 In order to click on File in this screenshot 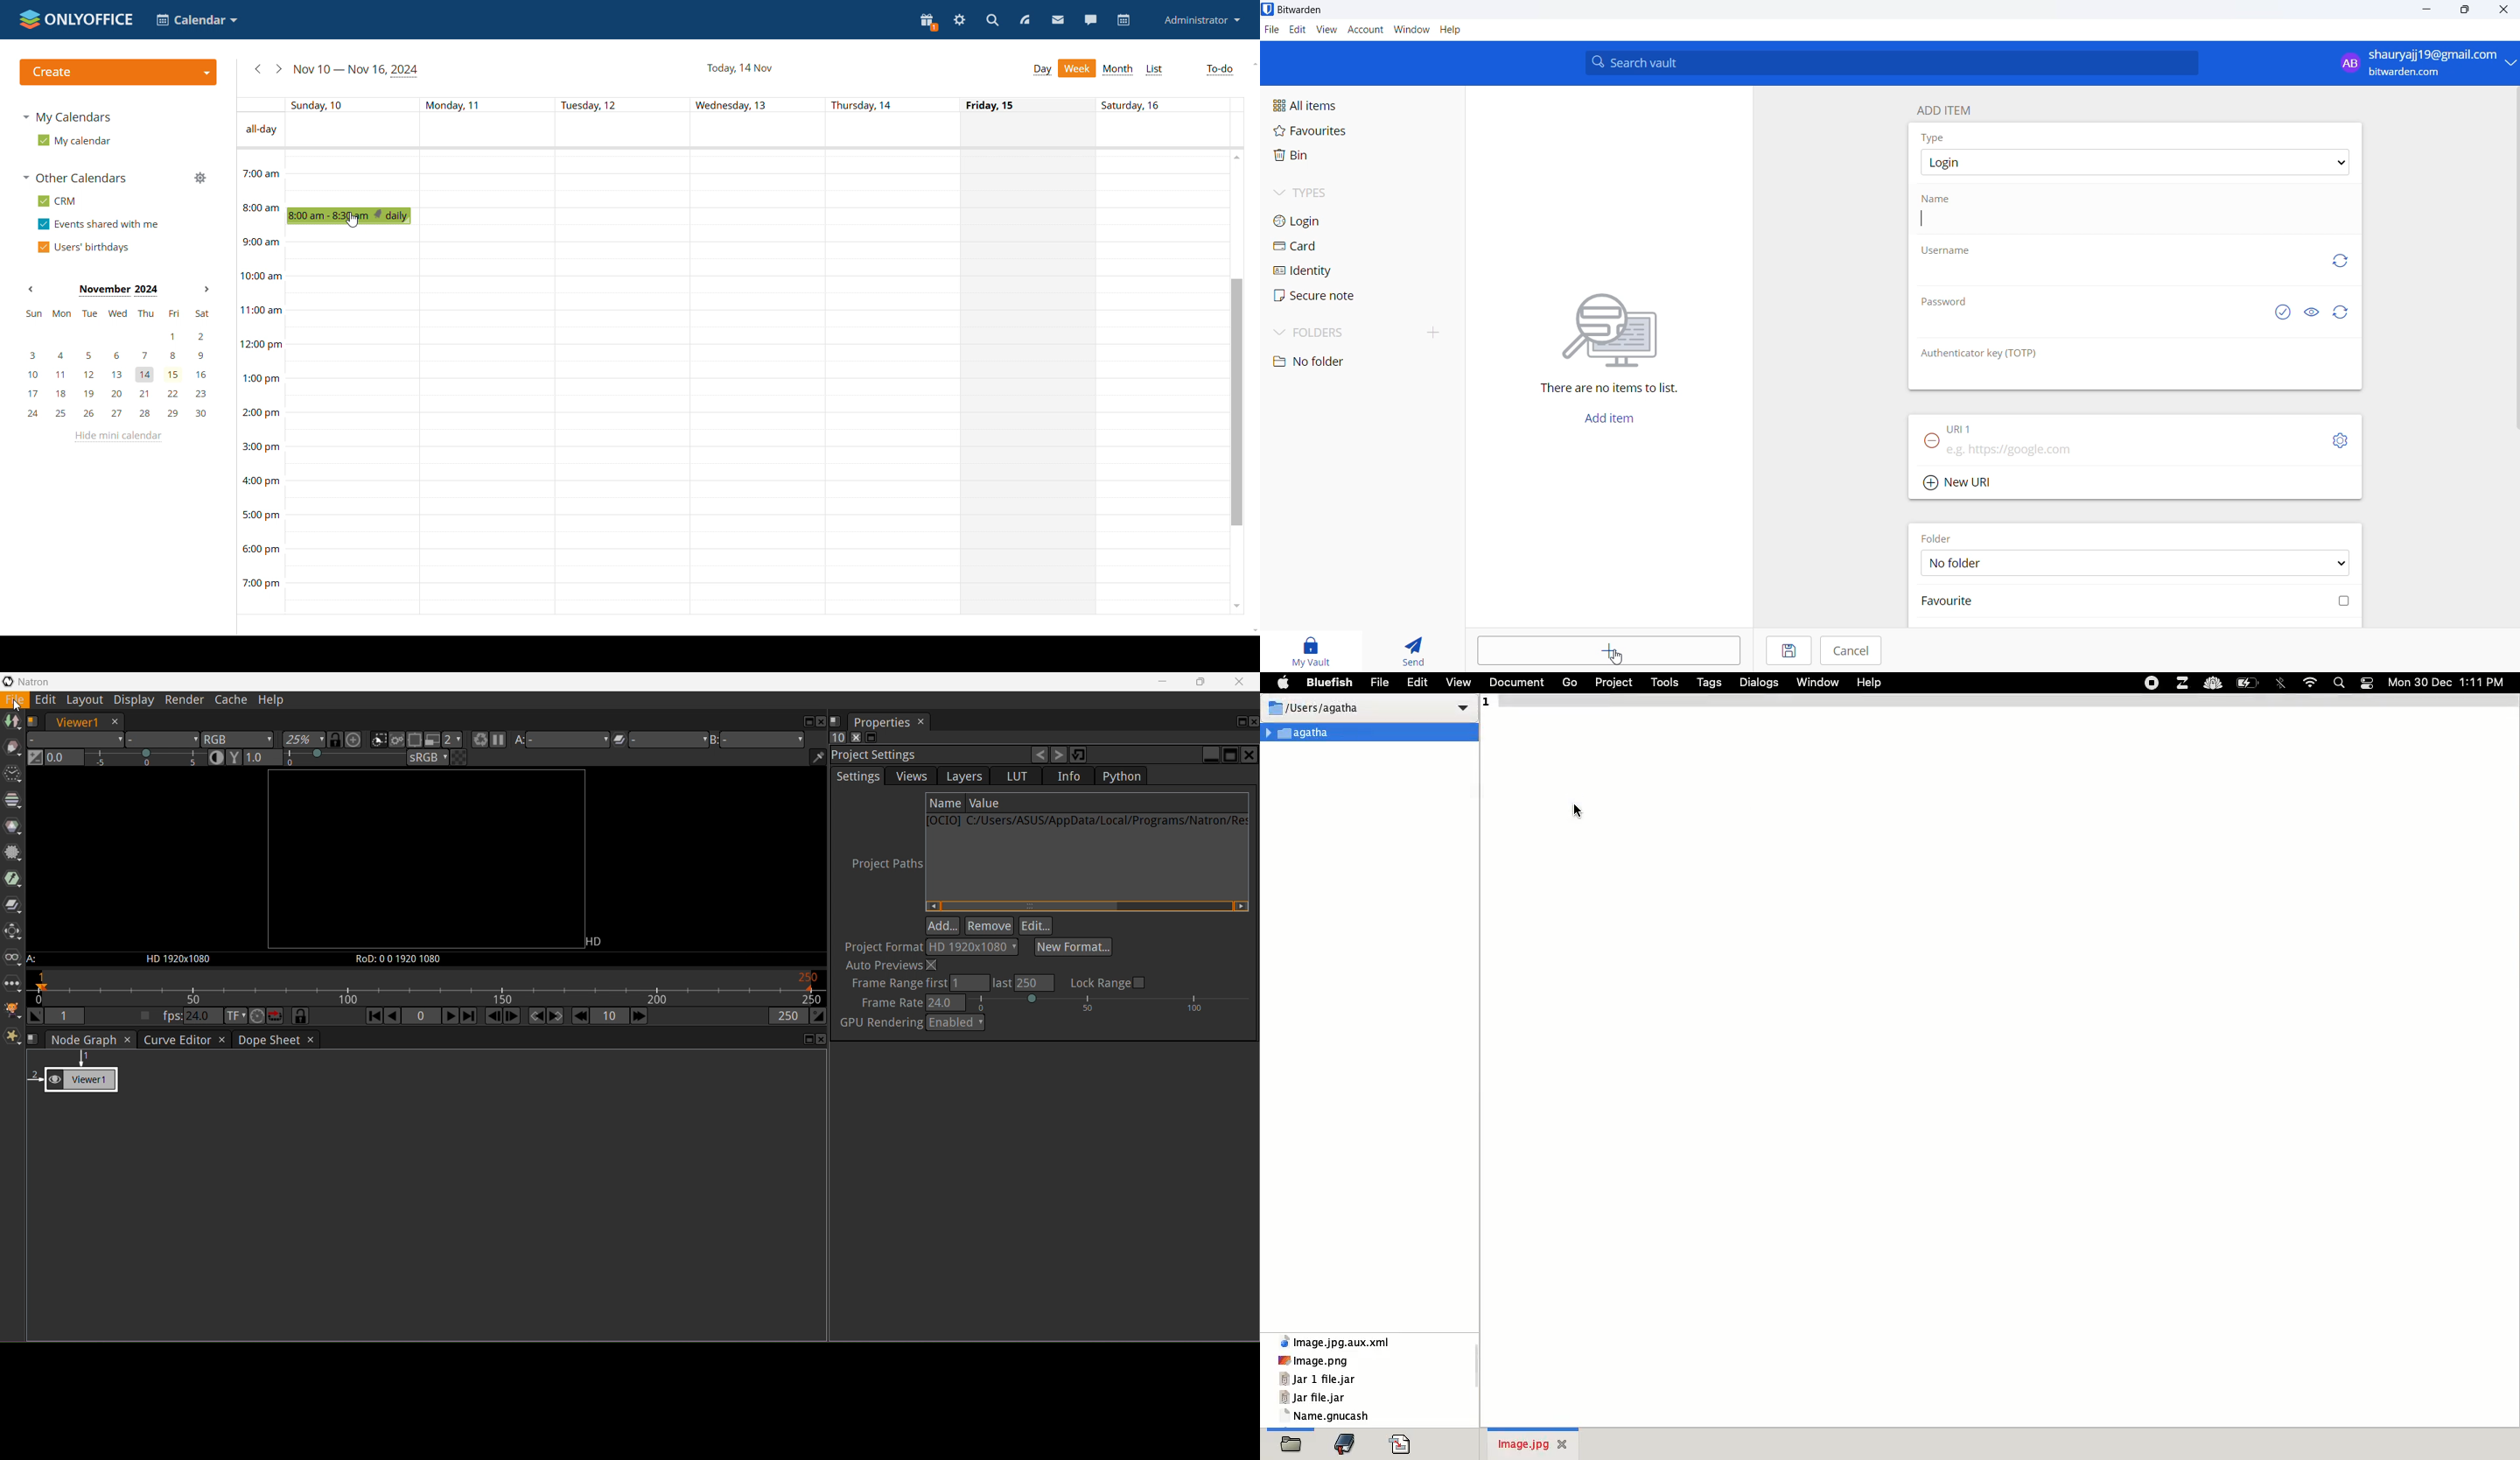, I will do `click(18, 702)`.